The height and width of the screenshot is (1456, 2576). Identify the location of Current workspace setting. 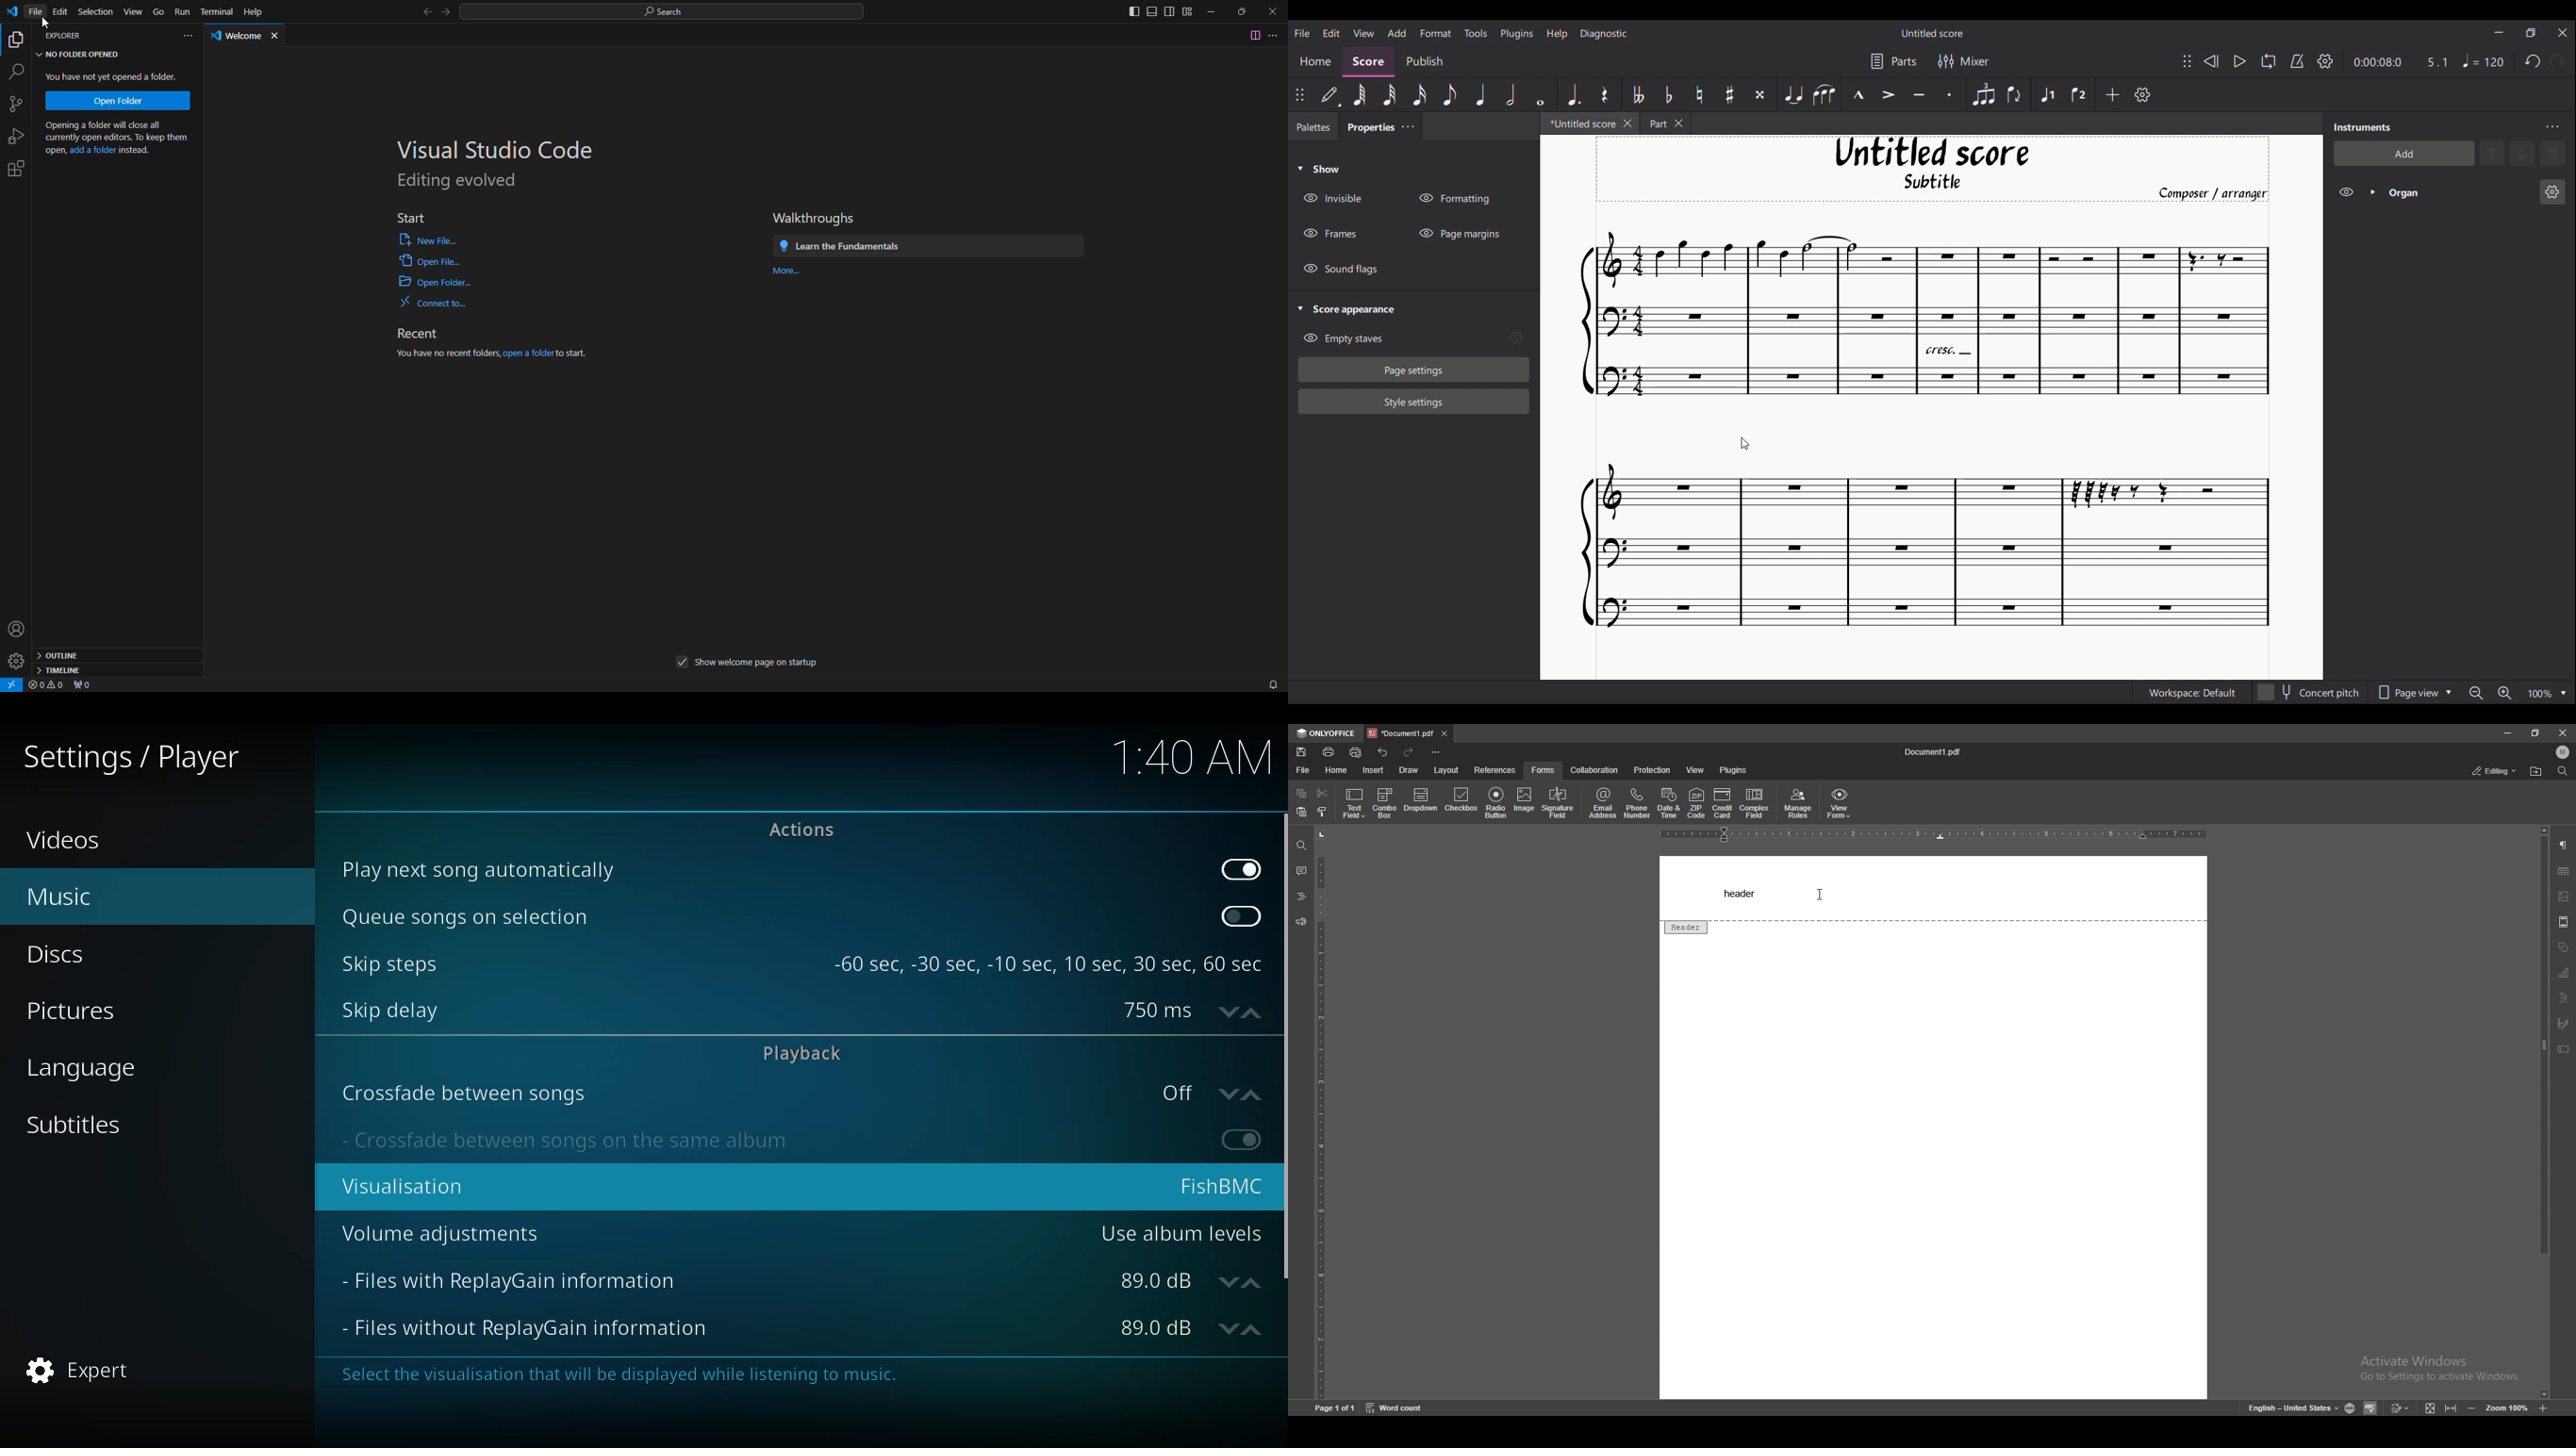
(2192, 692).